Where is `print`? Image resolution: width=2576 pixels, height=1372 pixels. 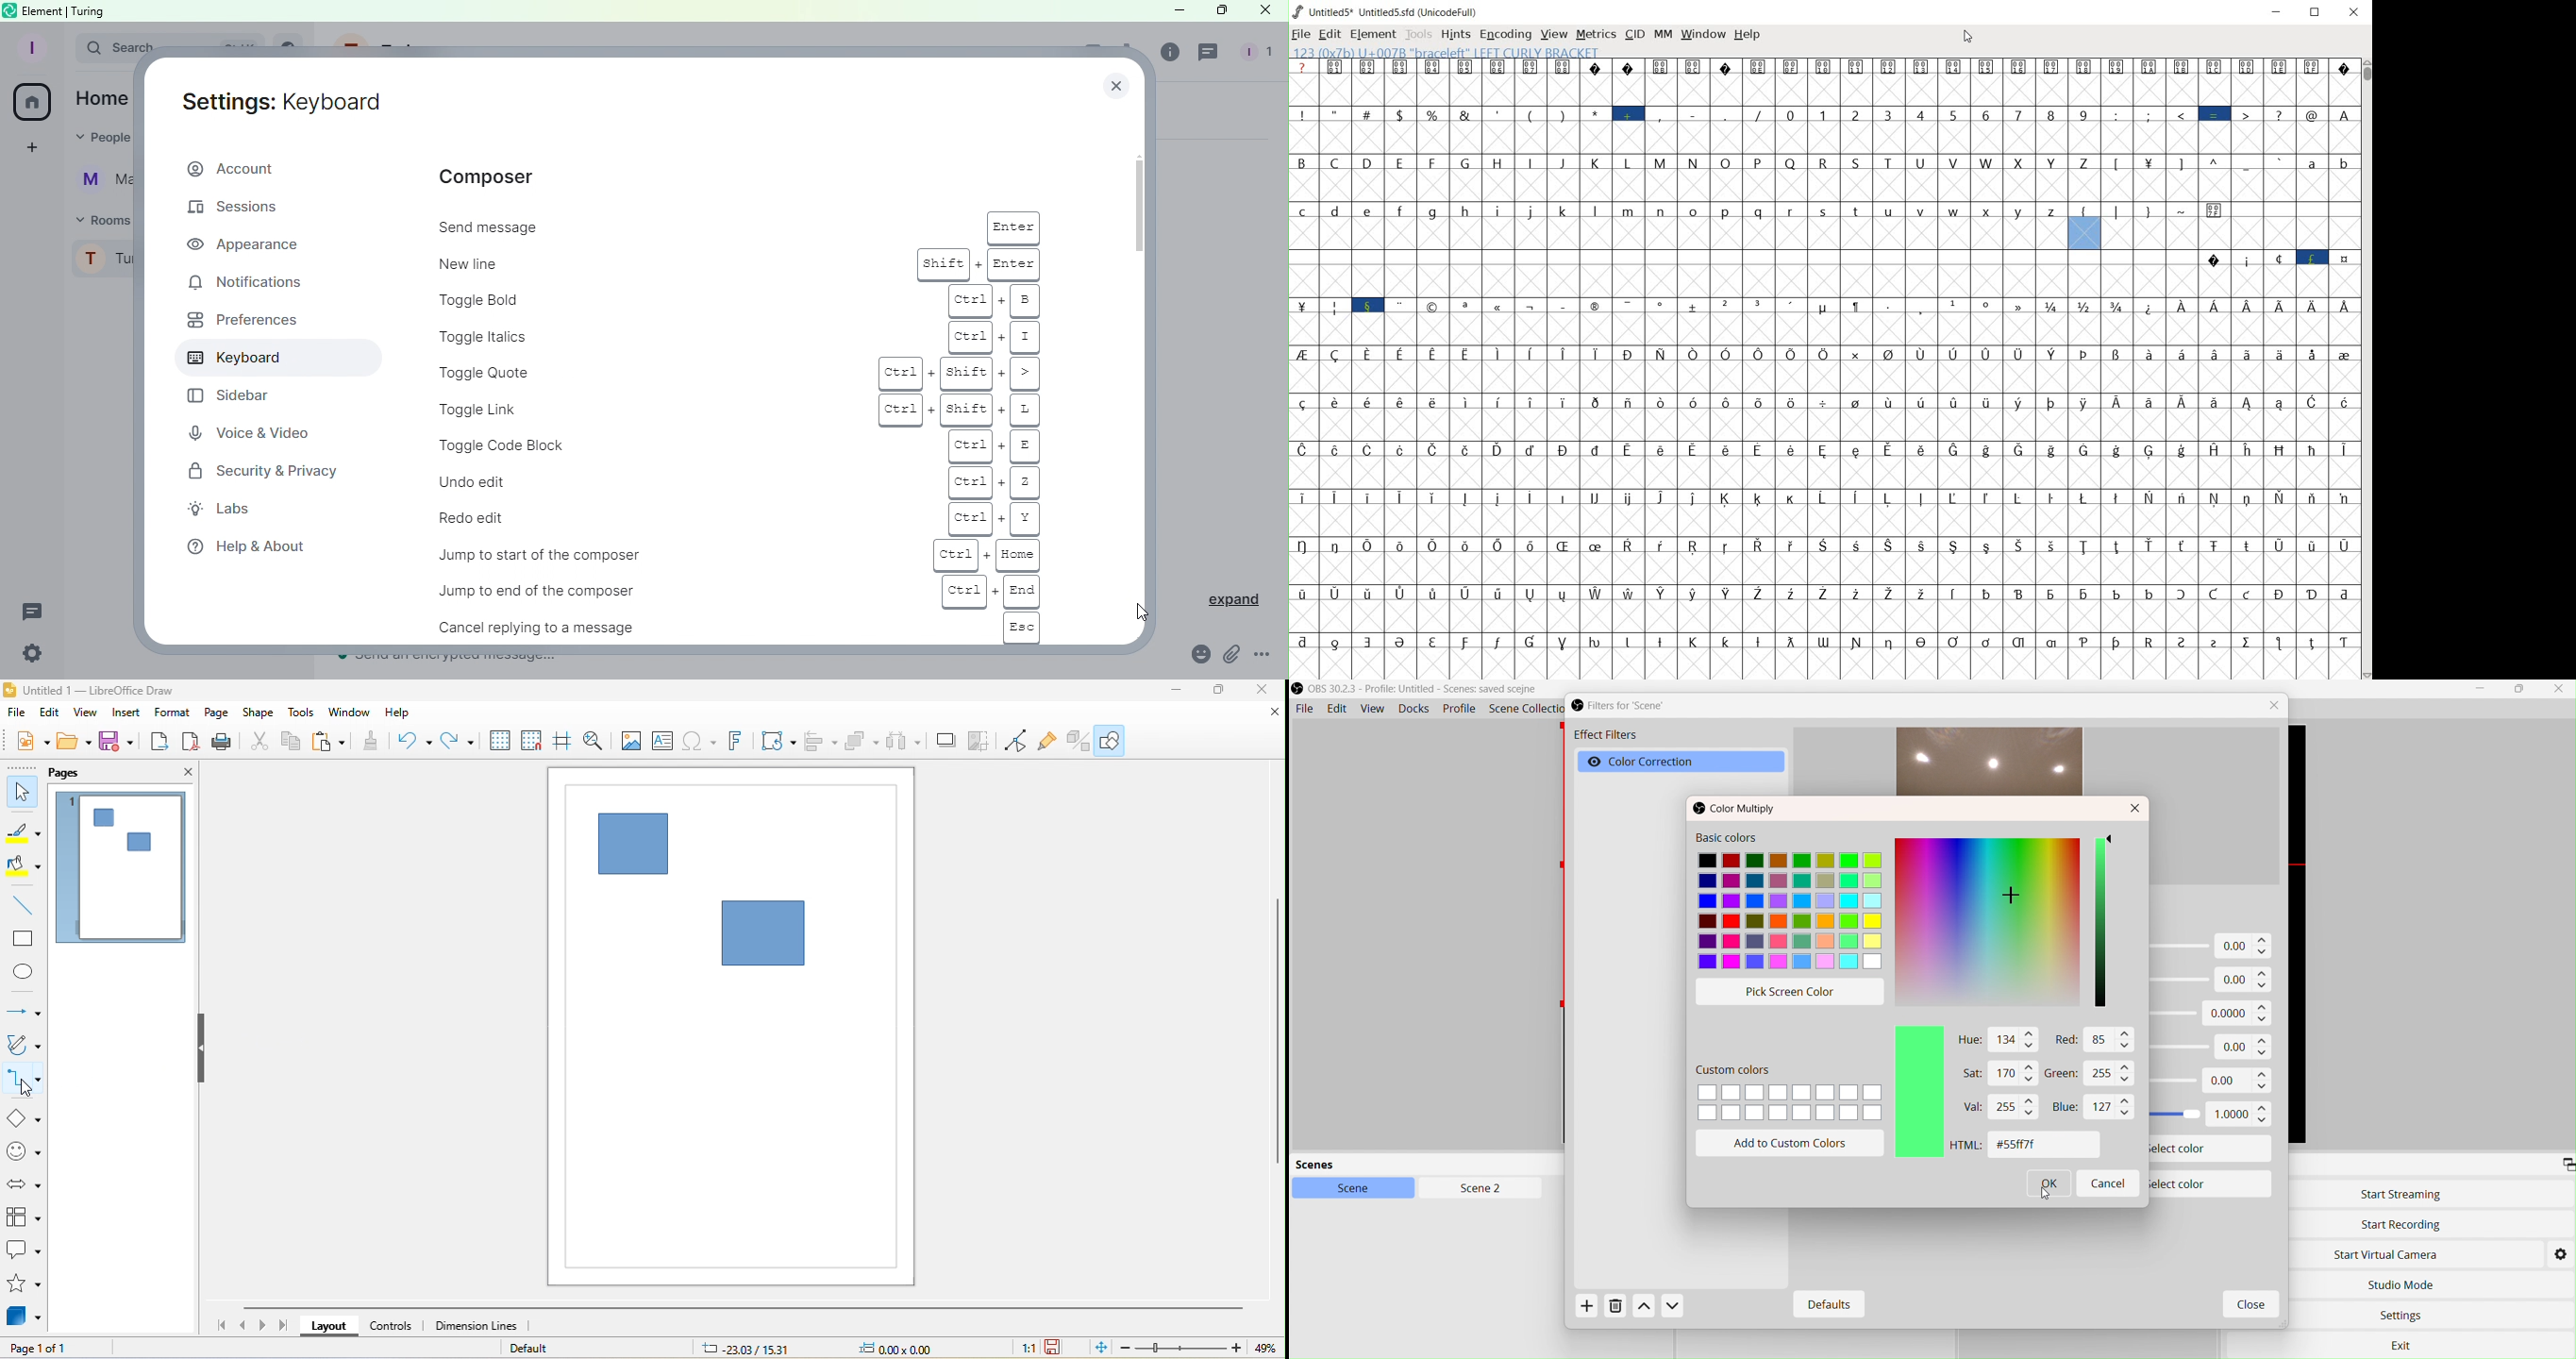
print is located at coordinates (223, 743).